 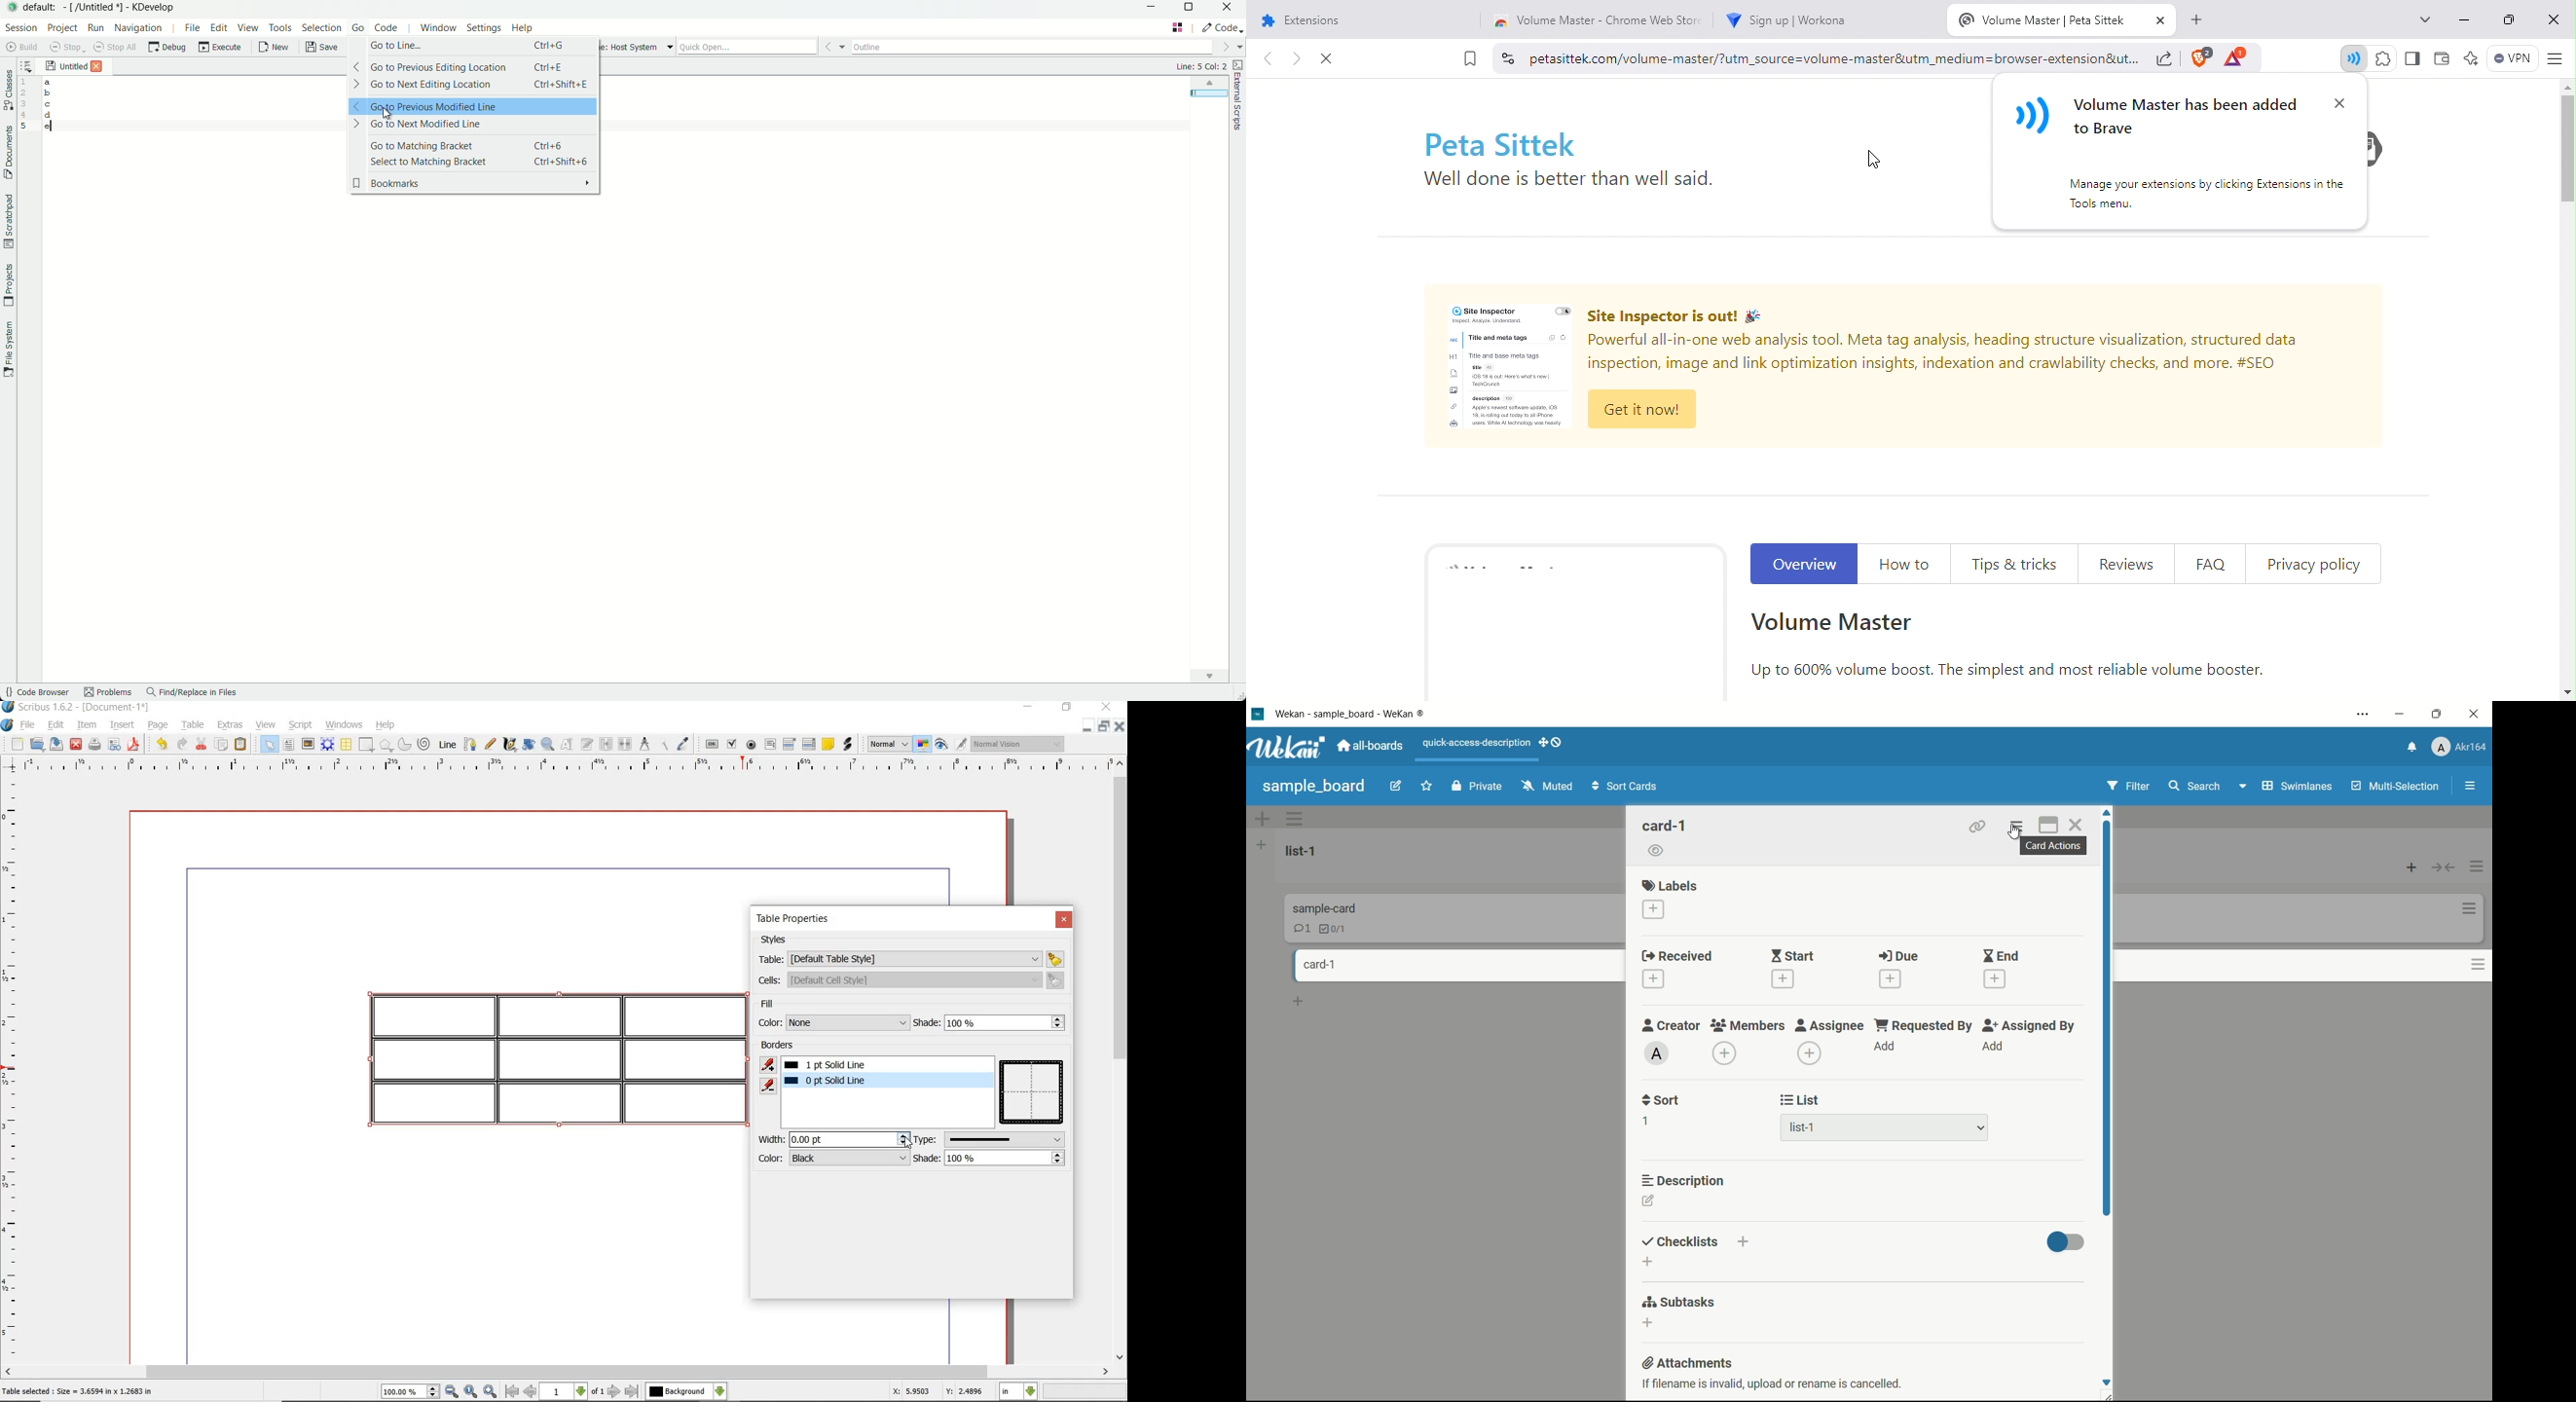 What do you see at coordinates (1793, 955) in the screenshot?
I see `start` at bounding box center [1793, 955].